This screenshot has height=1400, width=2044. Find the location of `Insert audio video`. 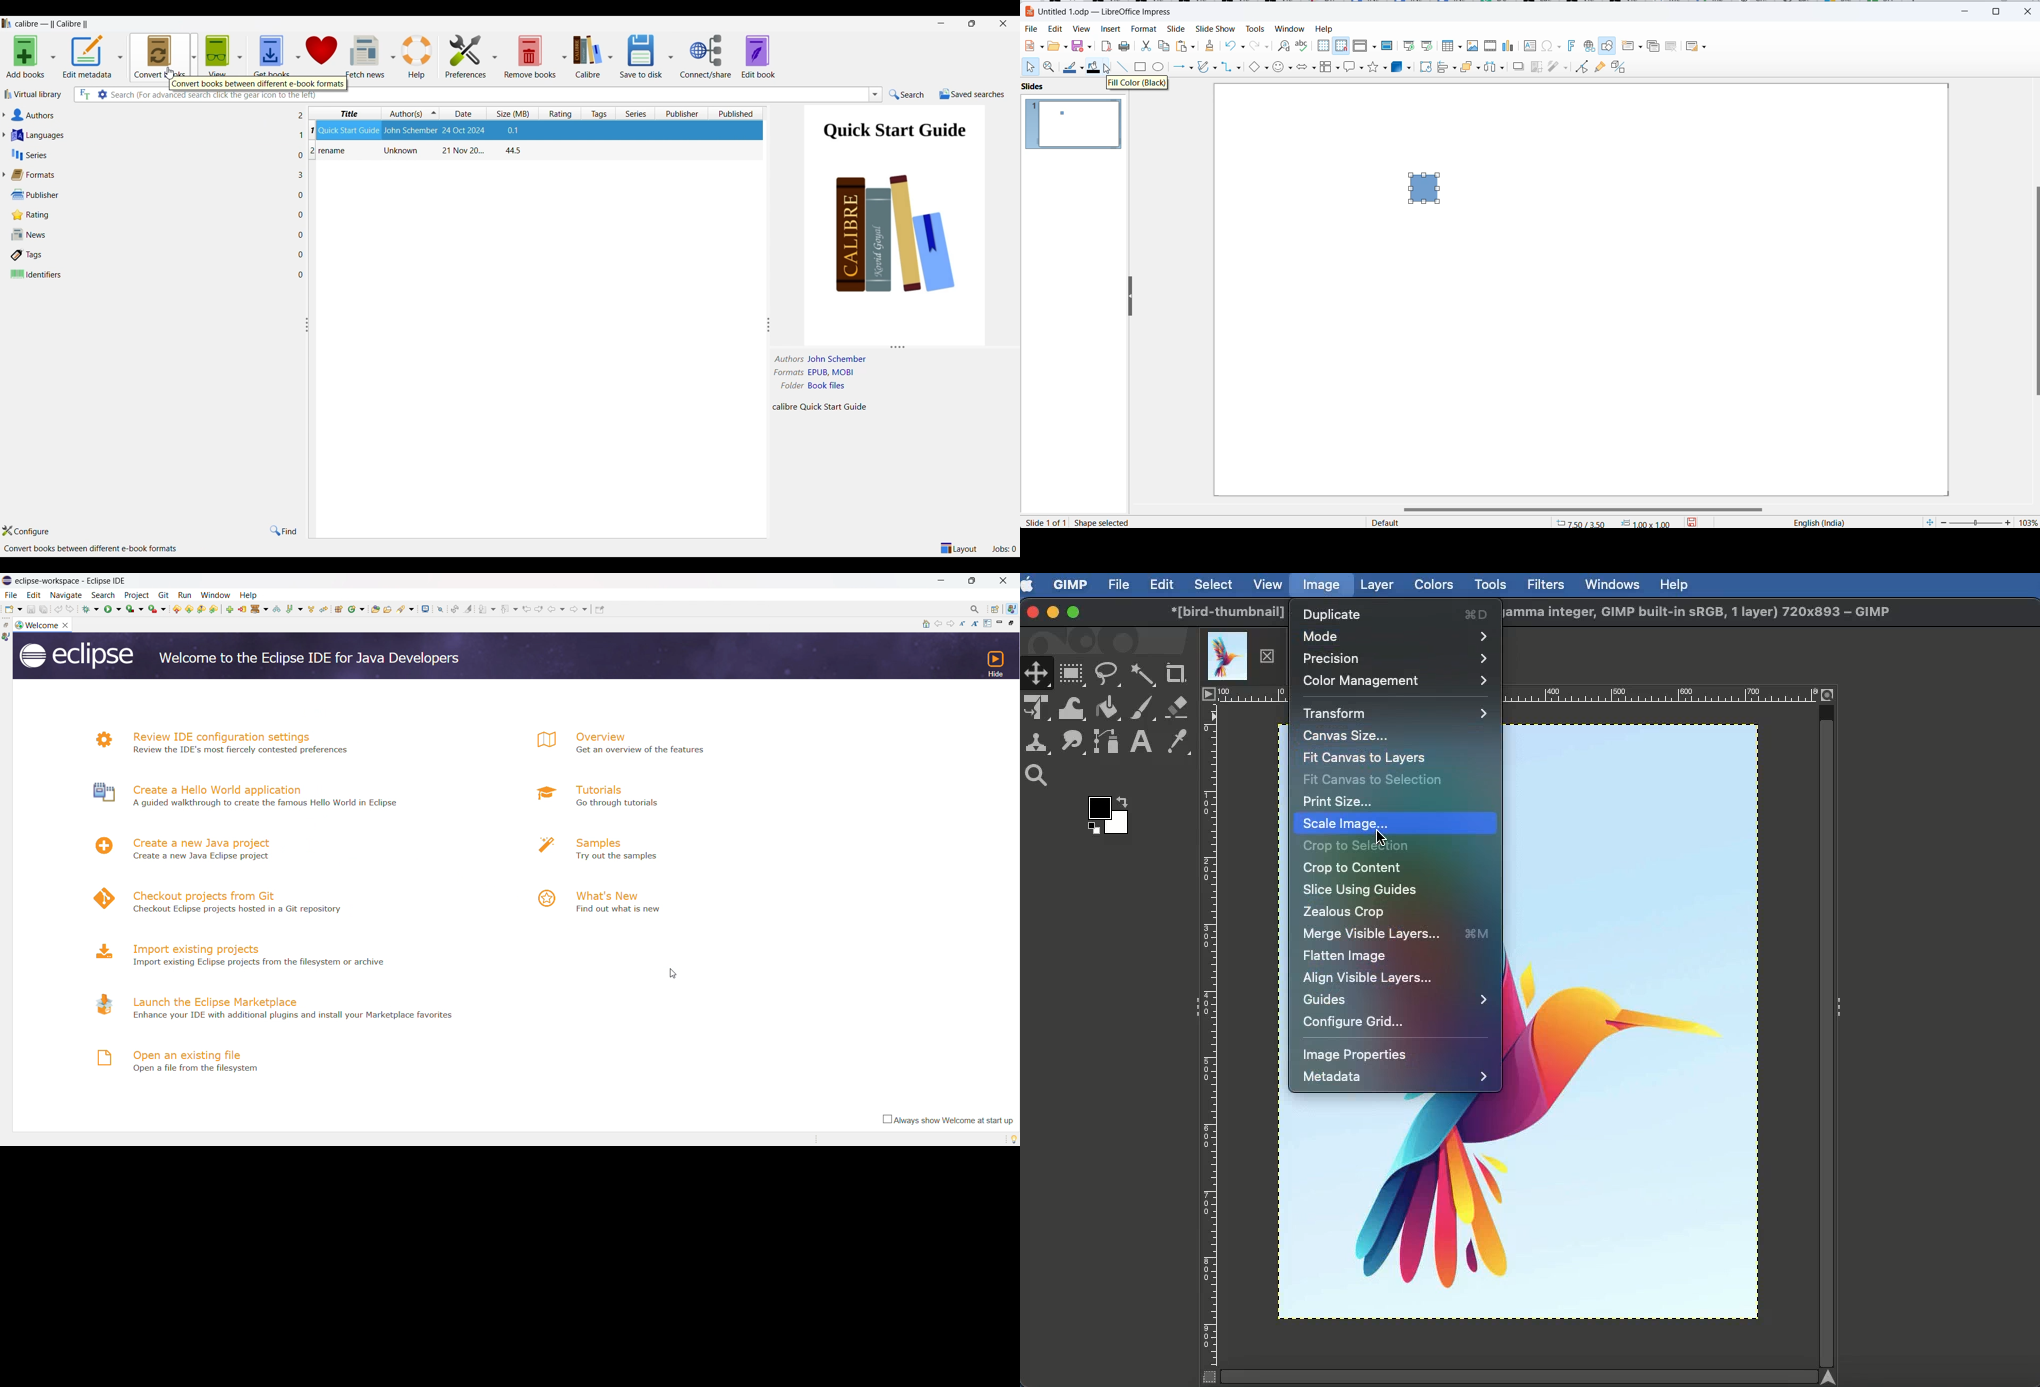

Insert audio video is located at coordinates (1491, 46).